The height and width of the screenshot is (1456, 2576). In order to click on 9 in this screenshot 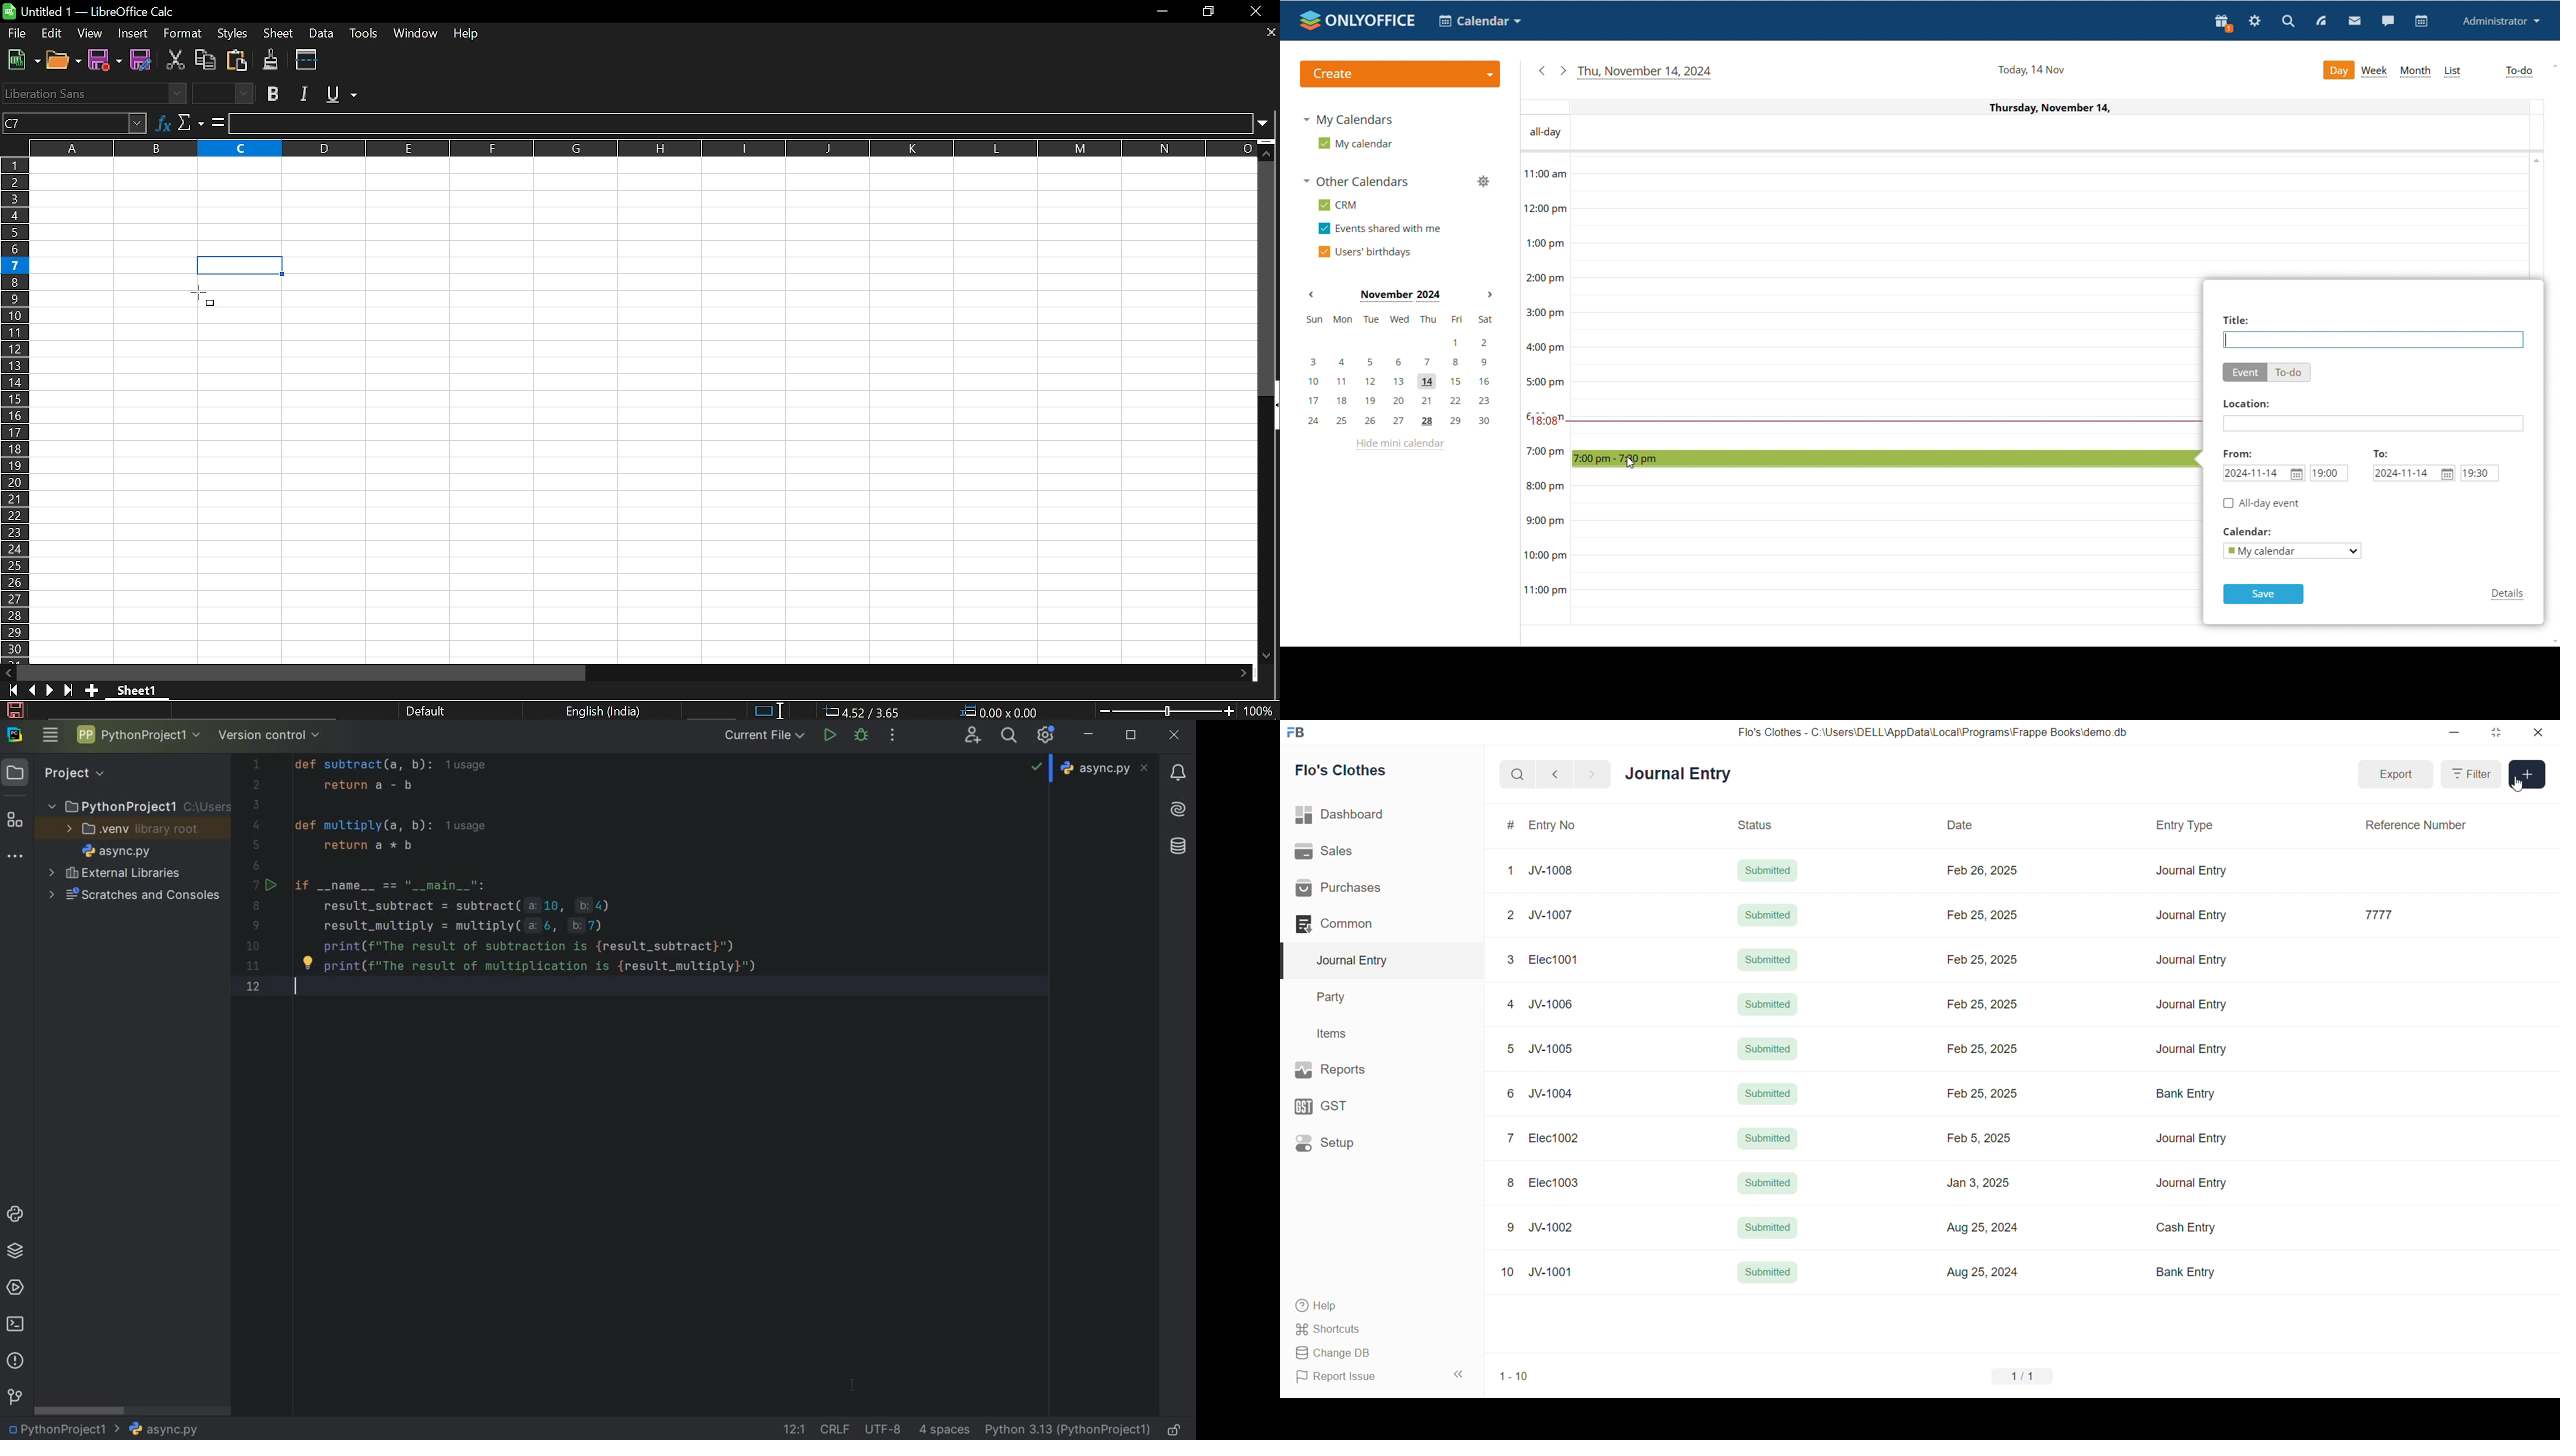, I will do `click(1512, 1229)`.